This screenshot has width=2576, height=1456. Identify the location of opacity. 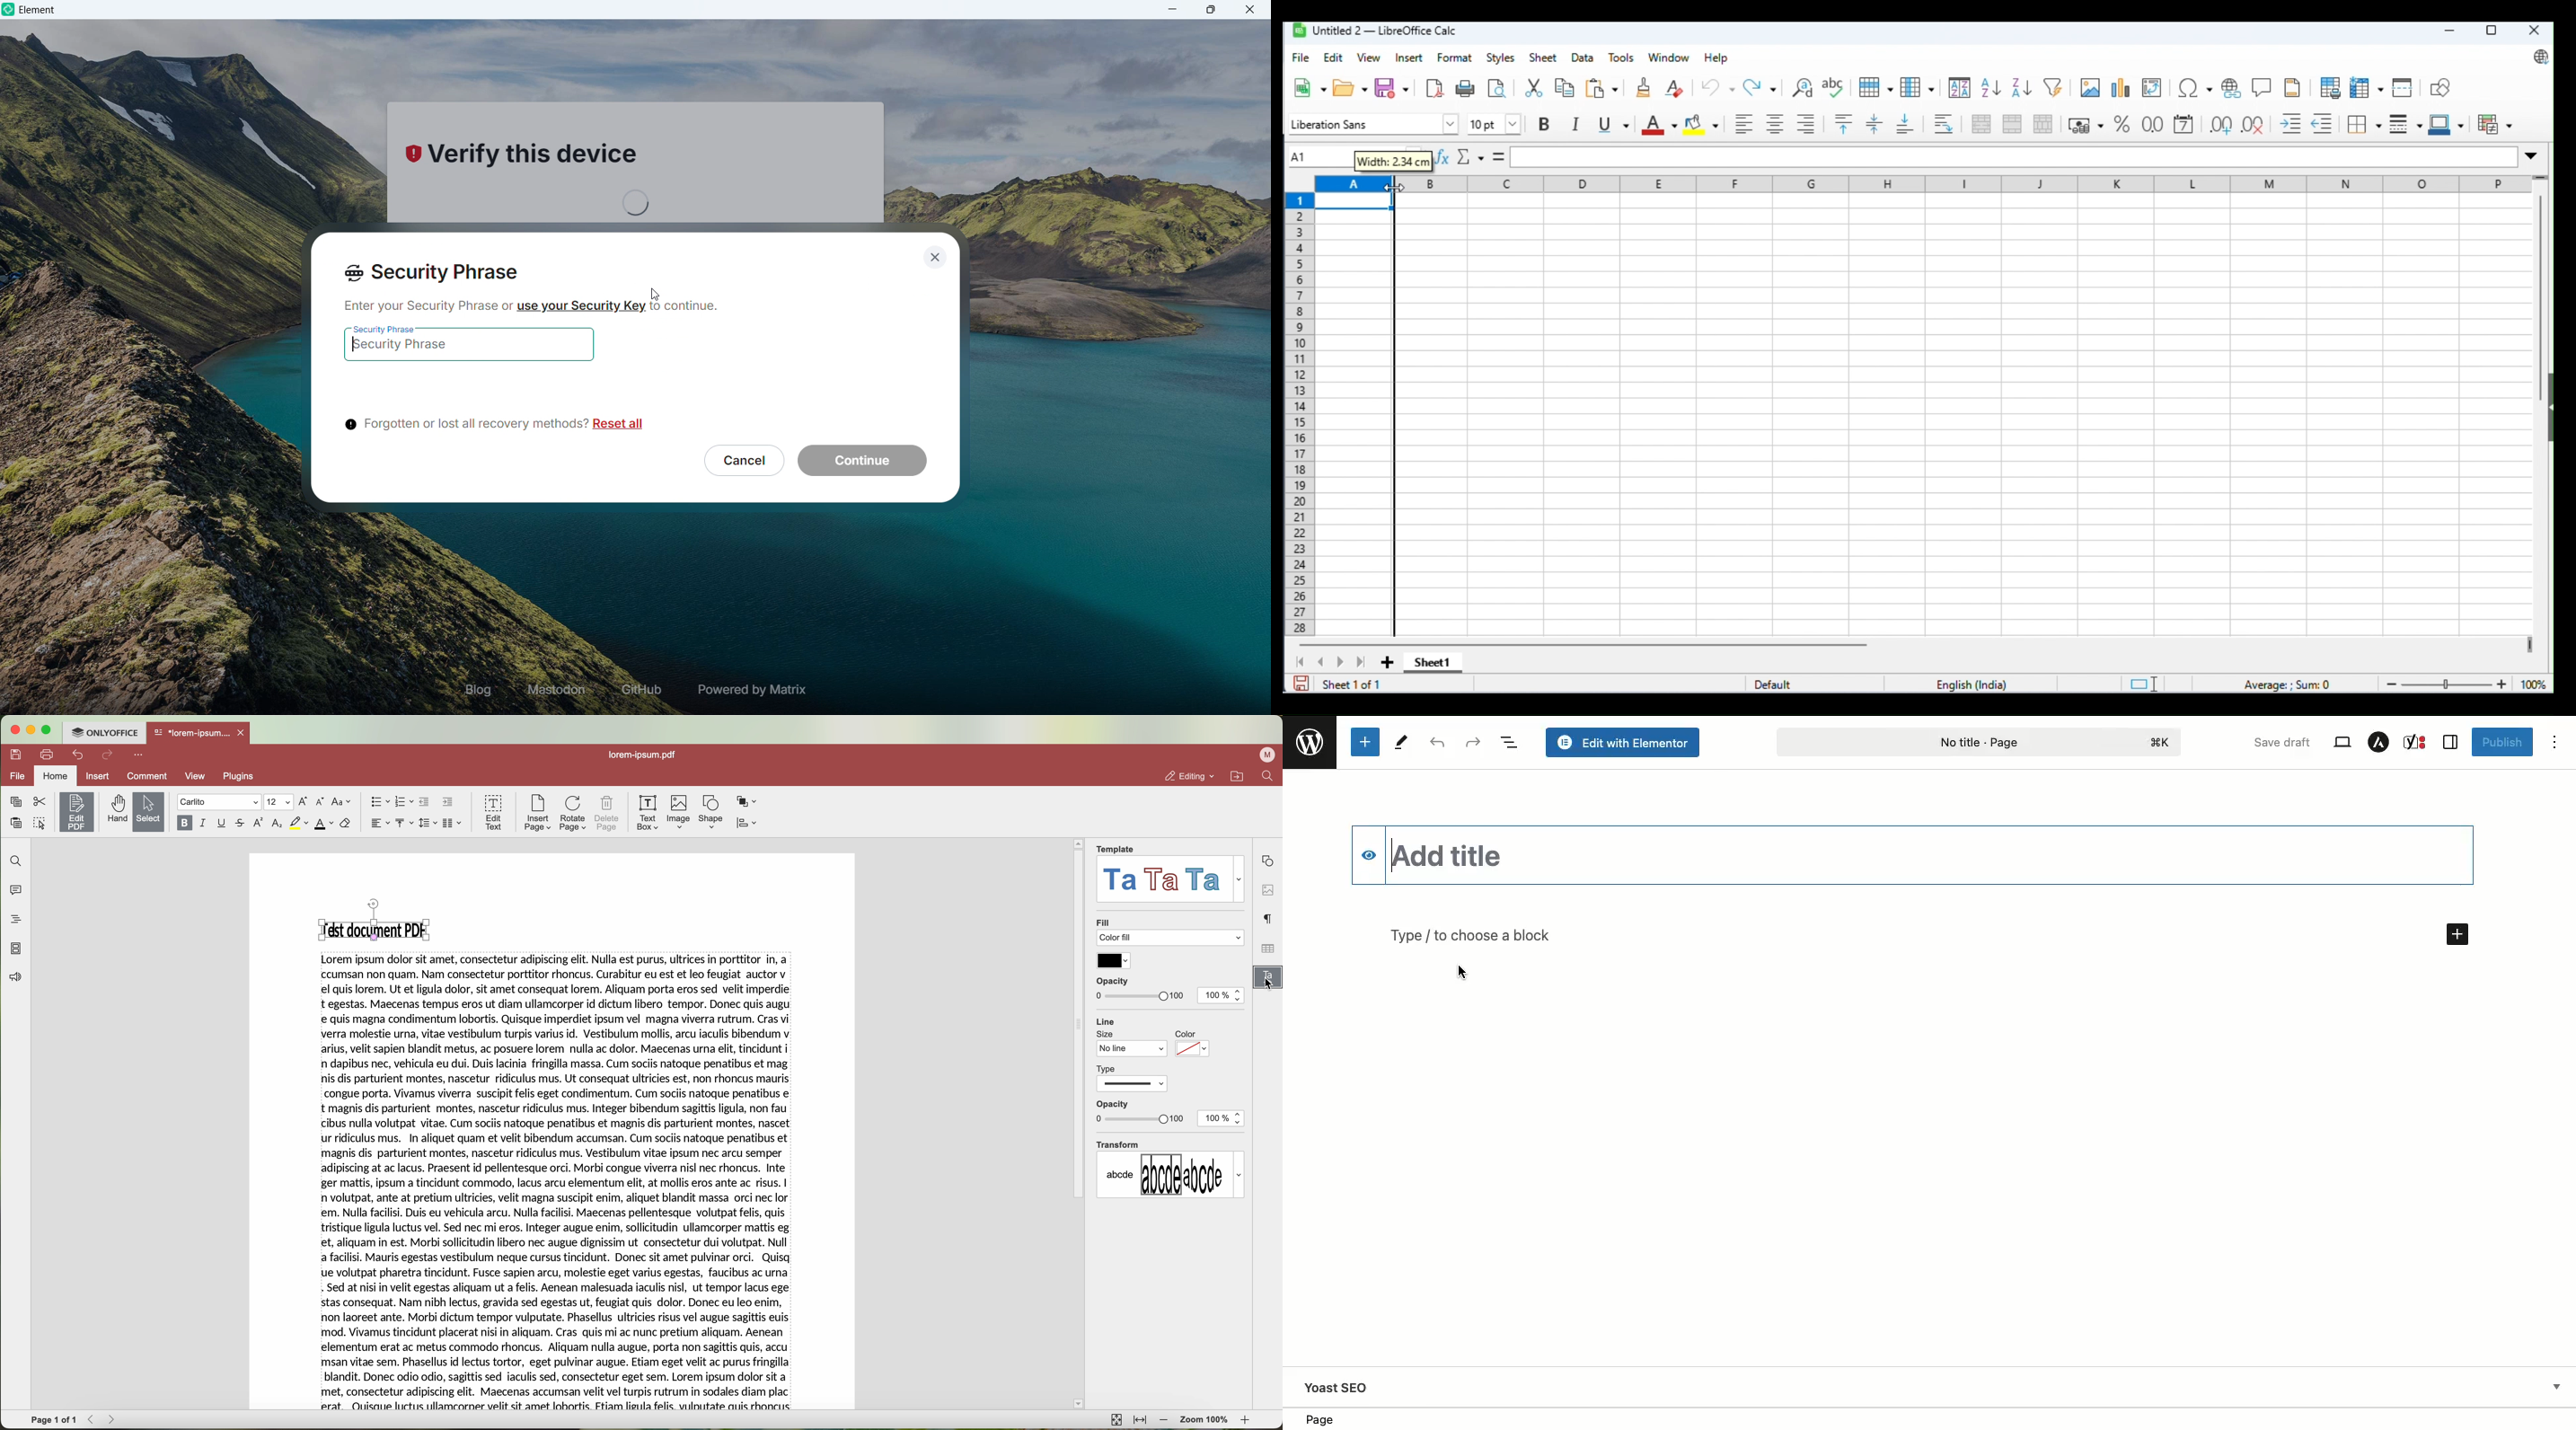
(1140, 988).